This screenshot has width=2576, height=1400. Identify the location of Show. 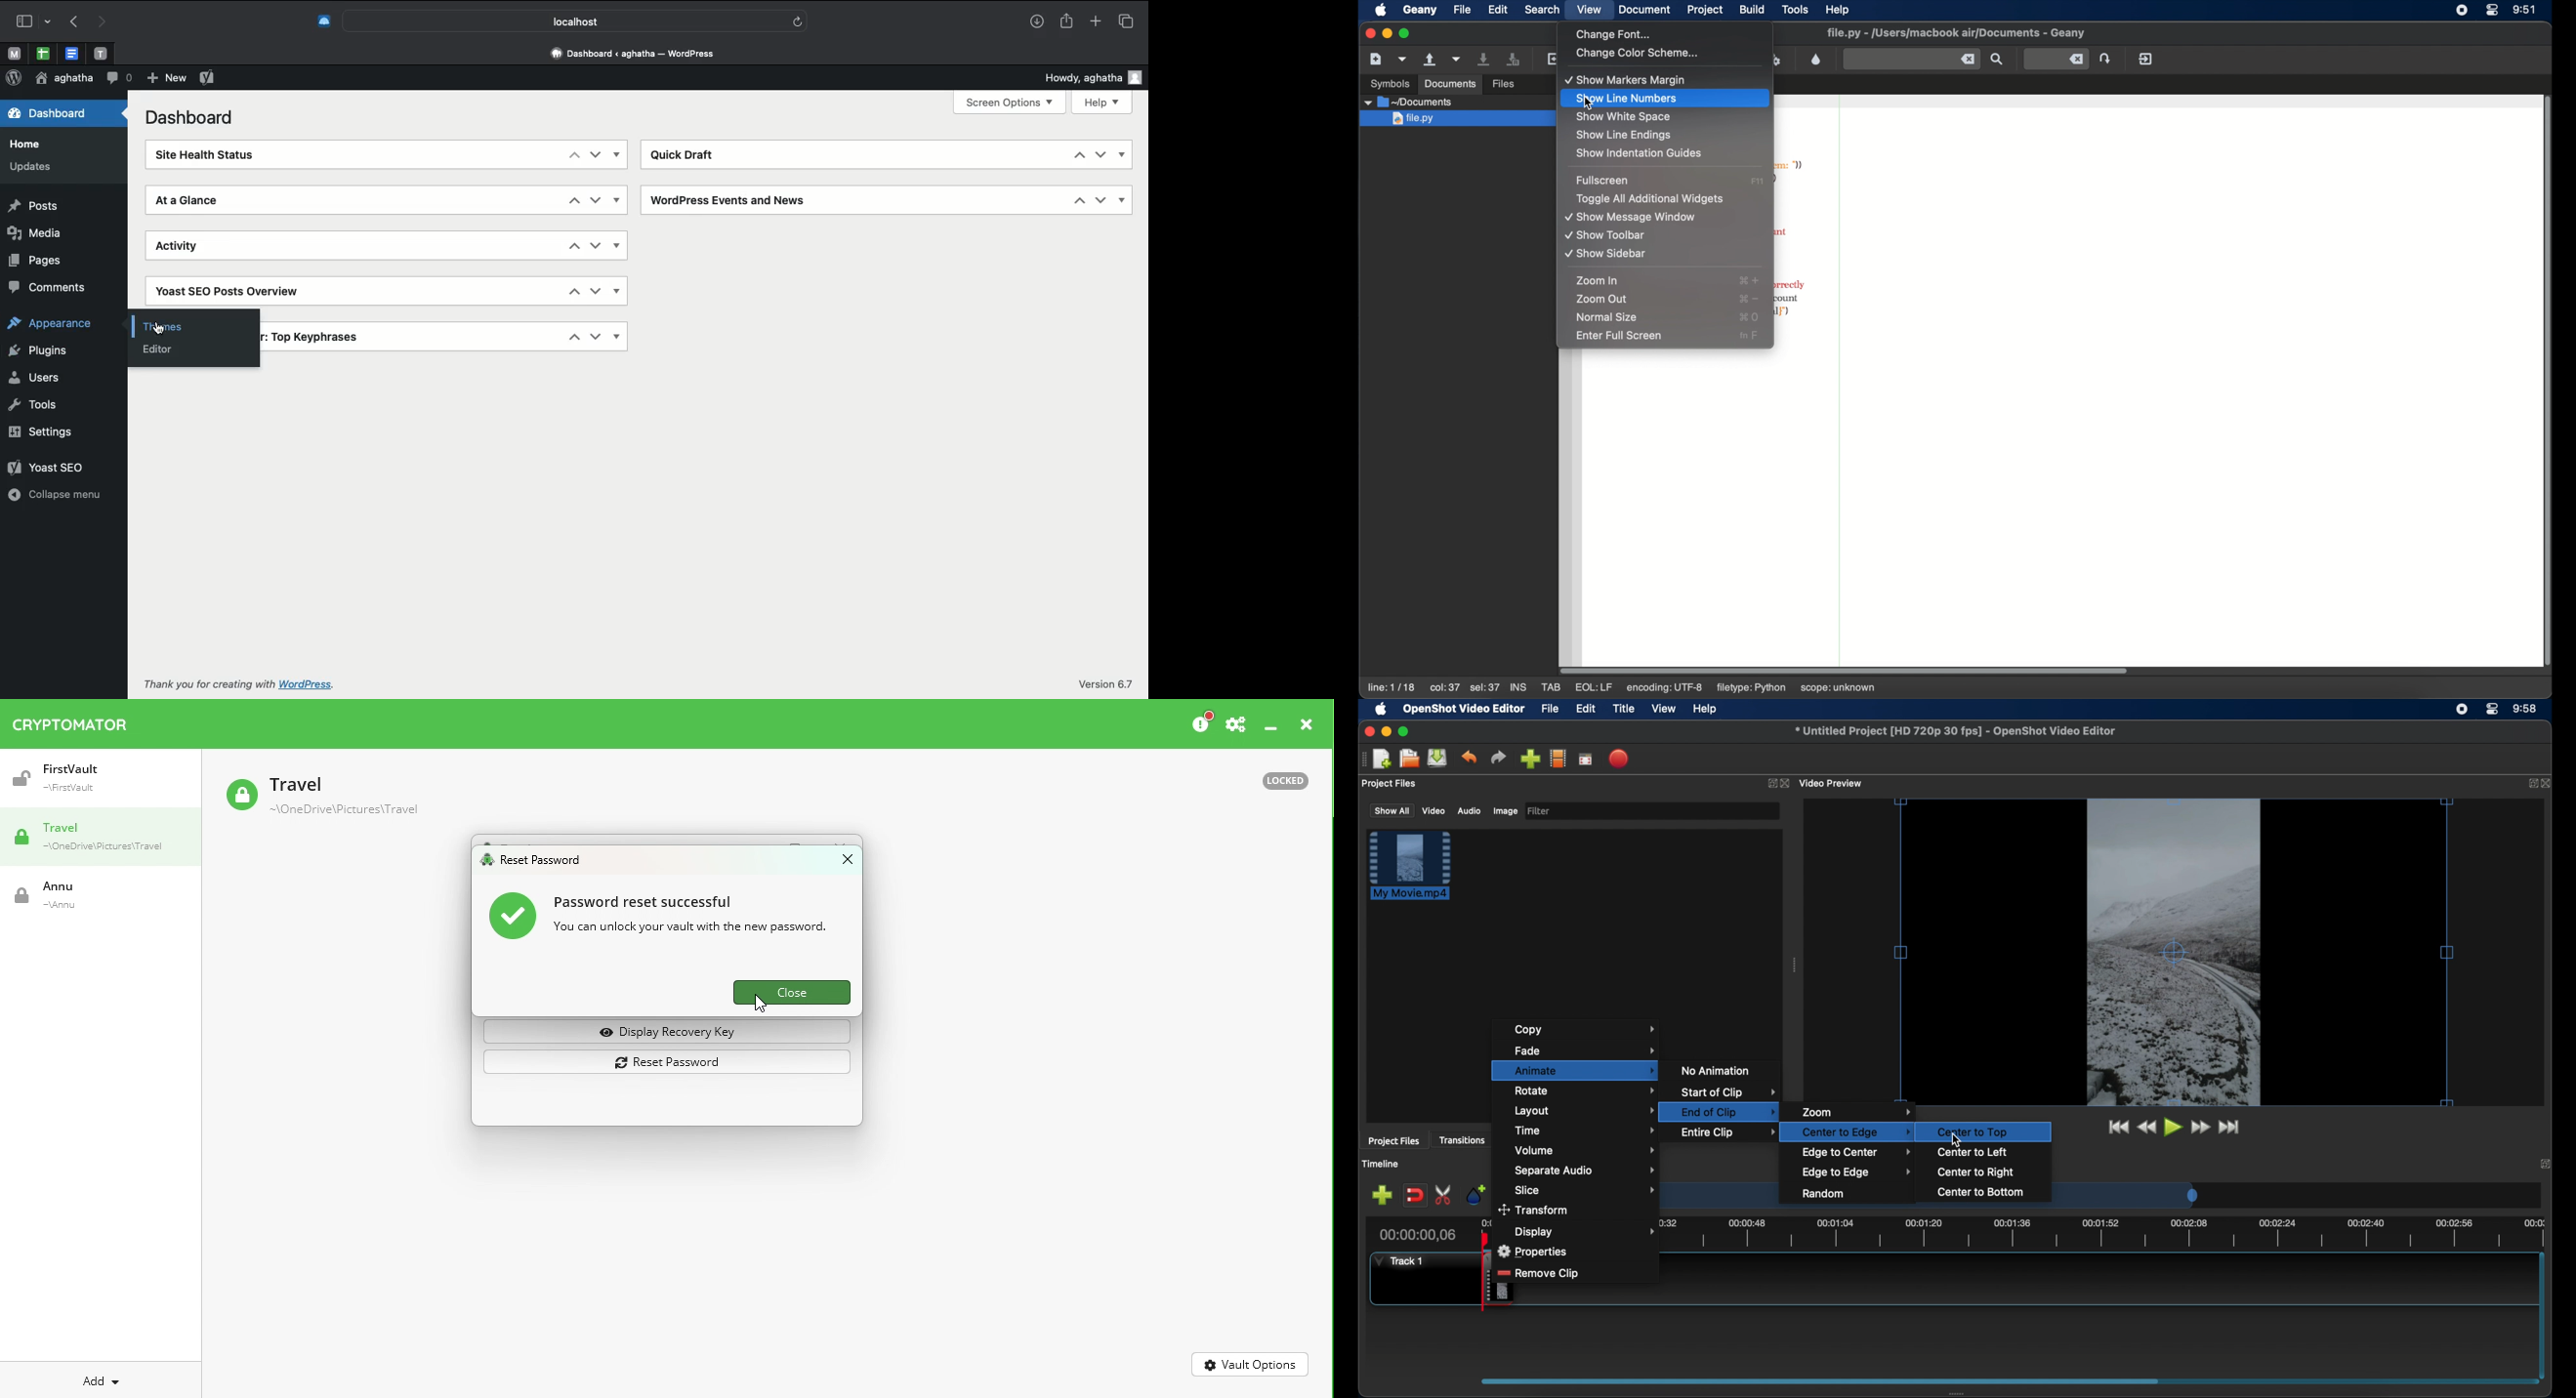
(618, 337).